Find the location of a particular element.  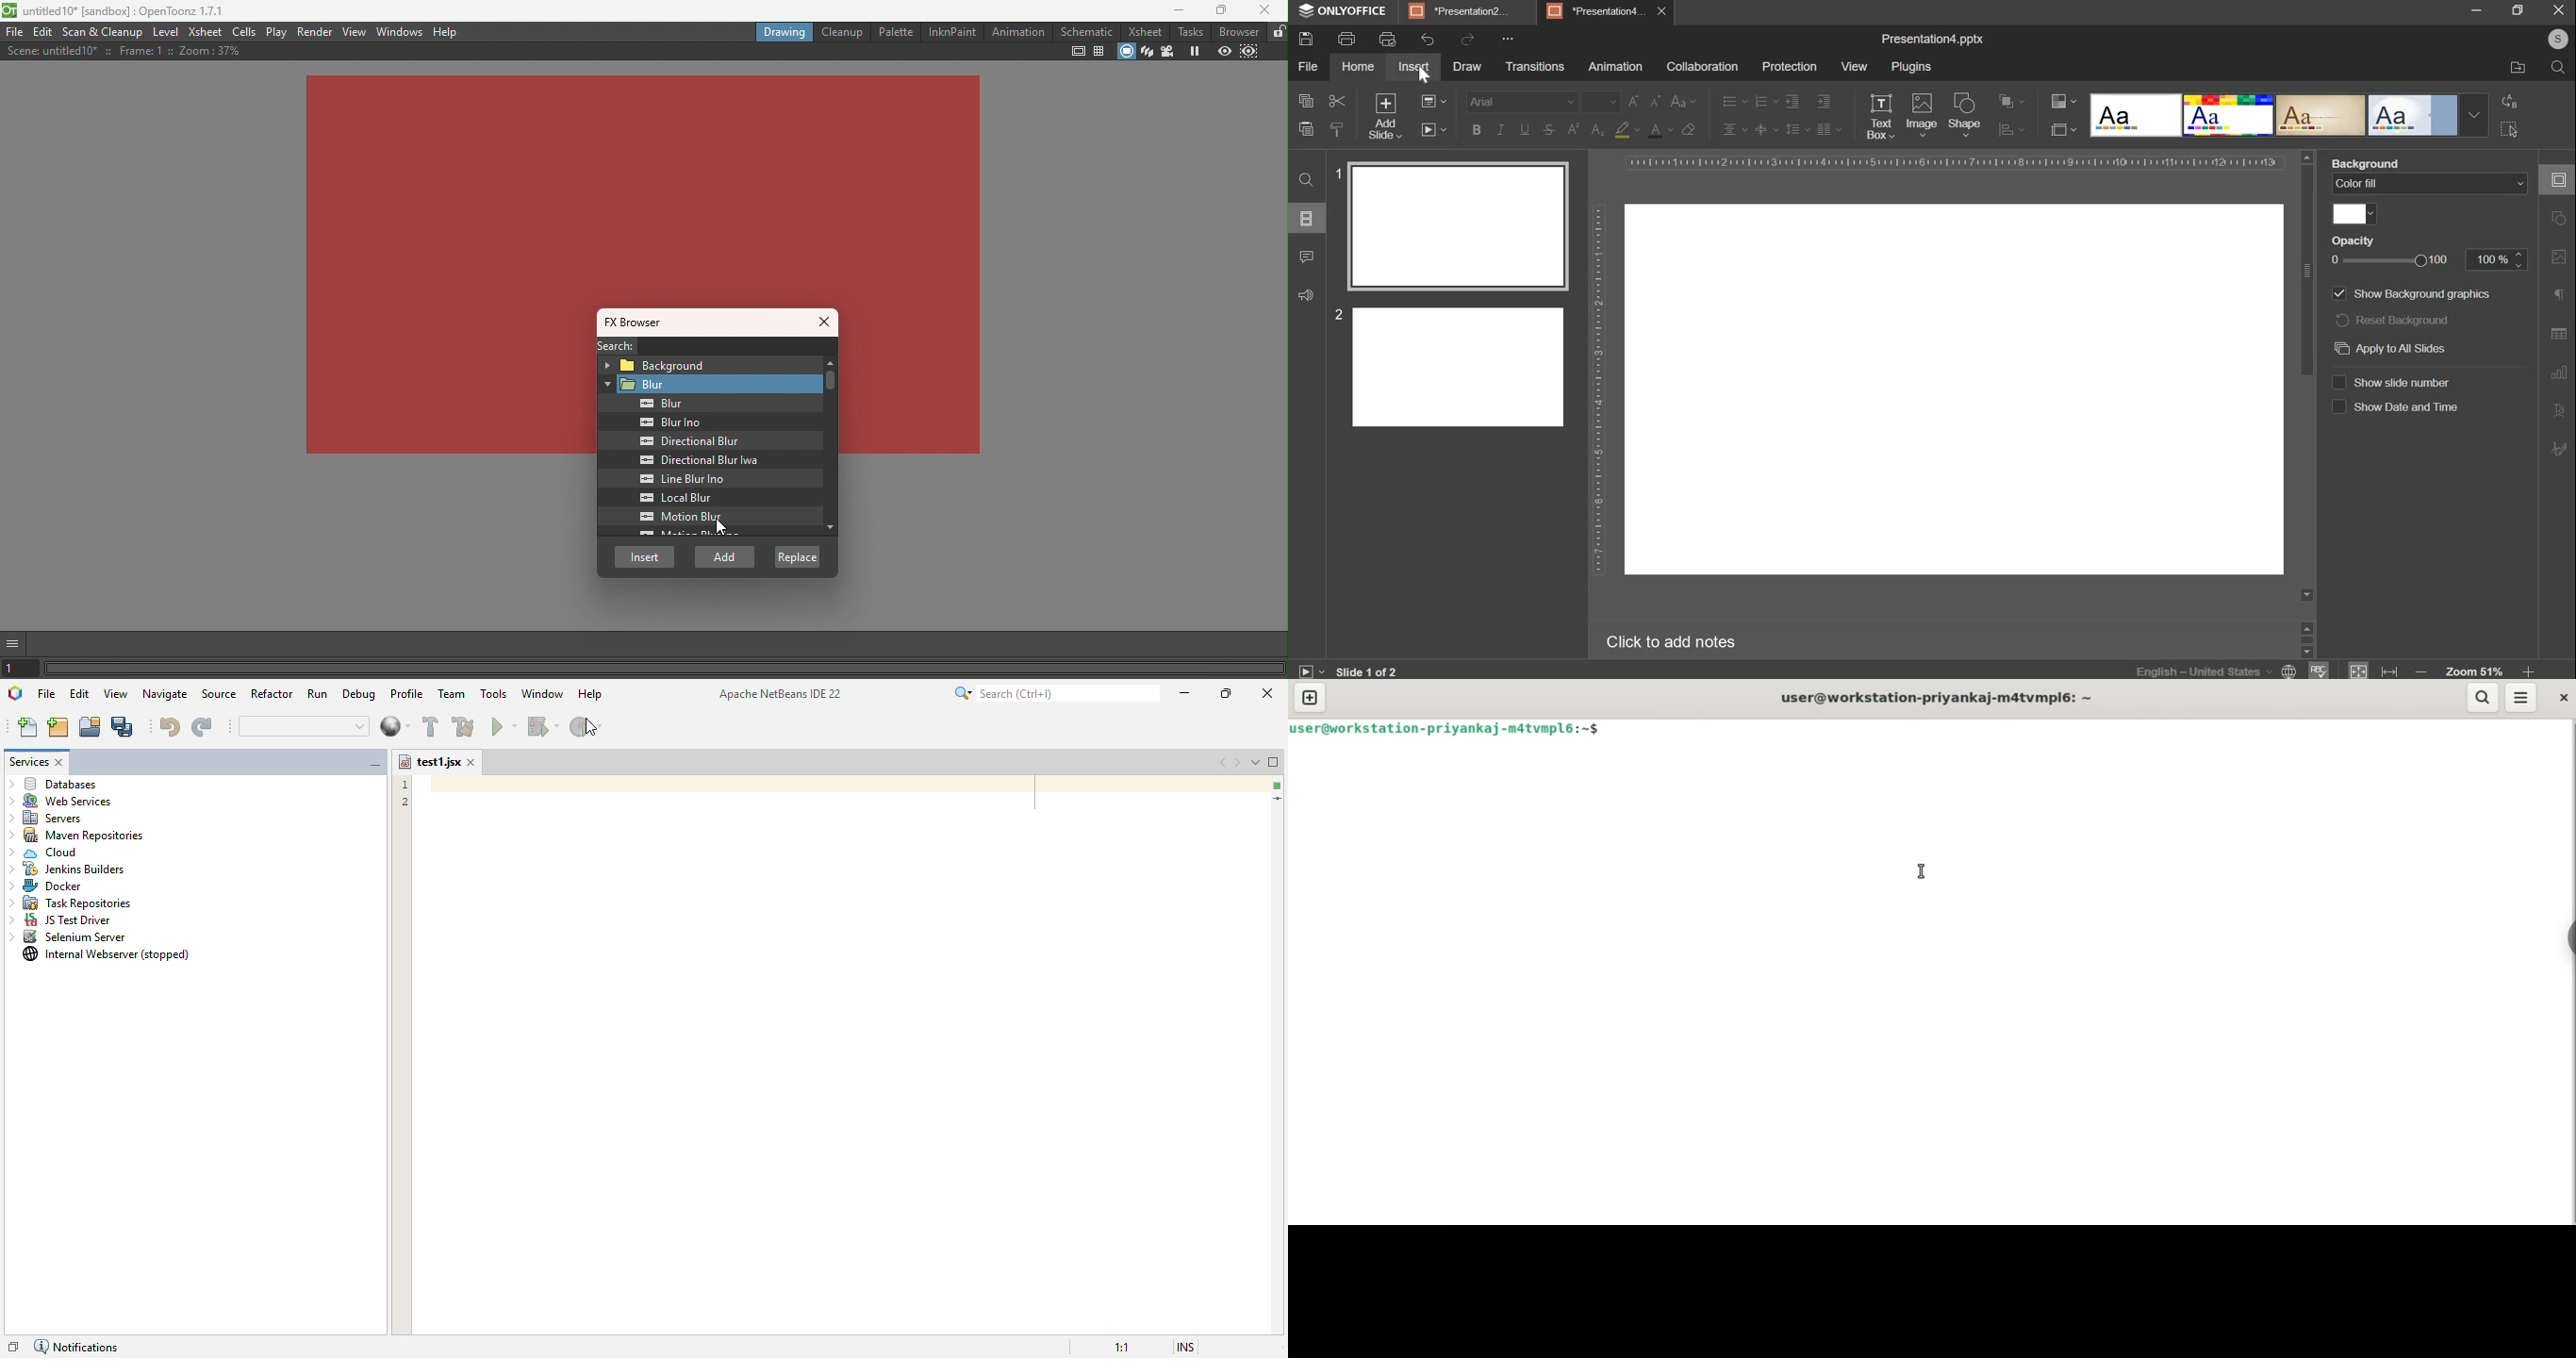

View is located at coordinates (356, 30).